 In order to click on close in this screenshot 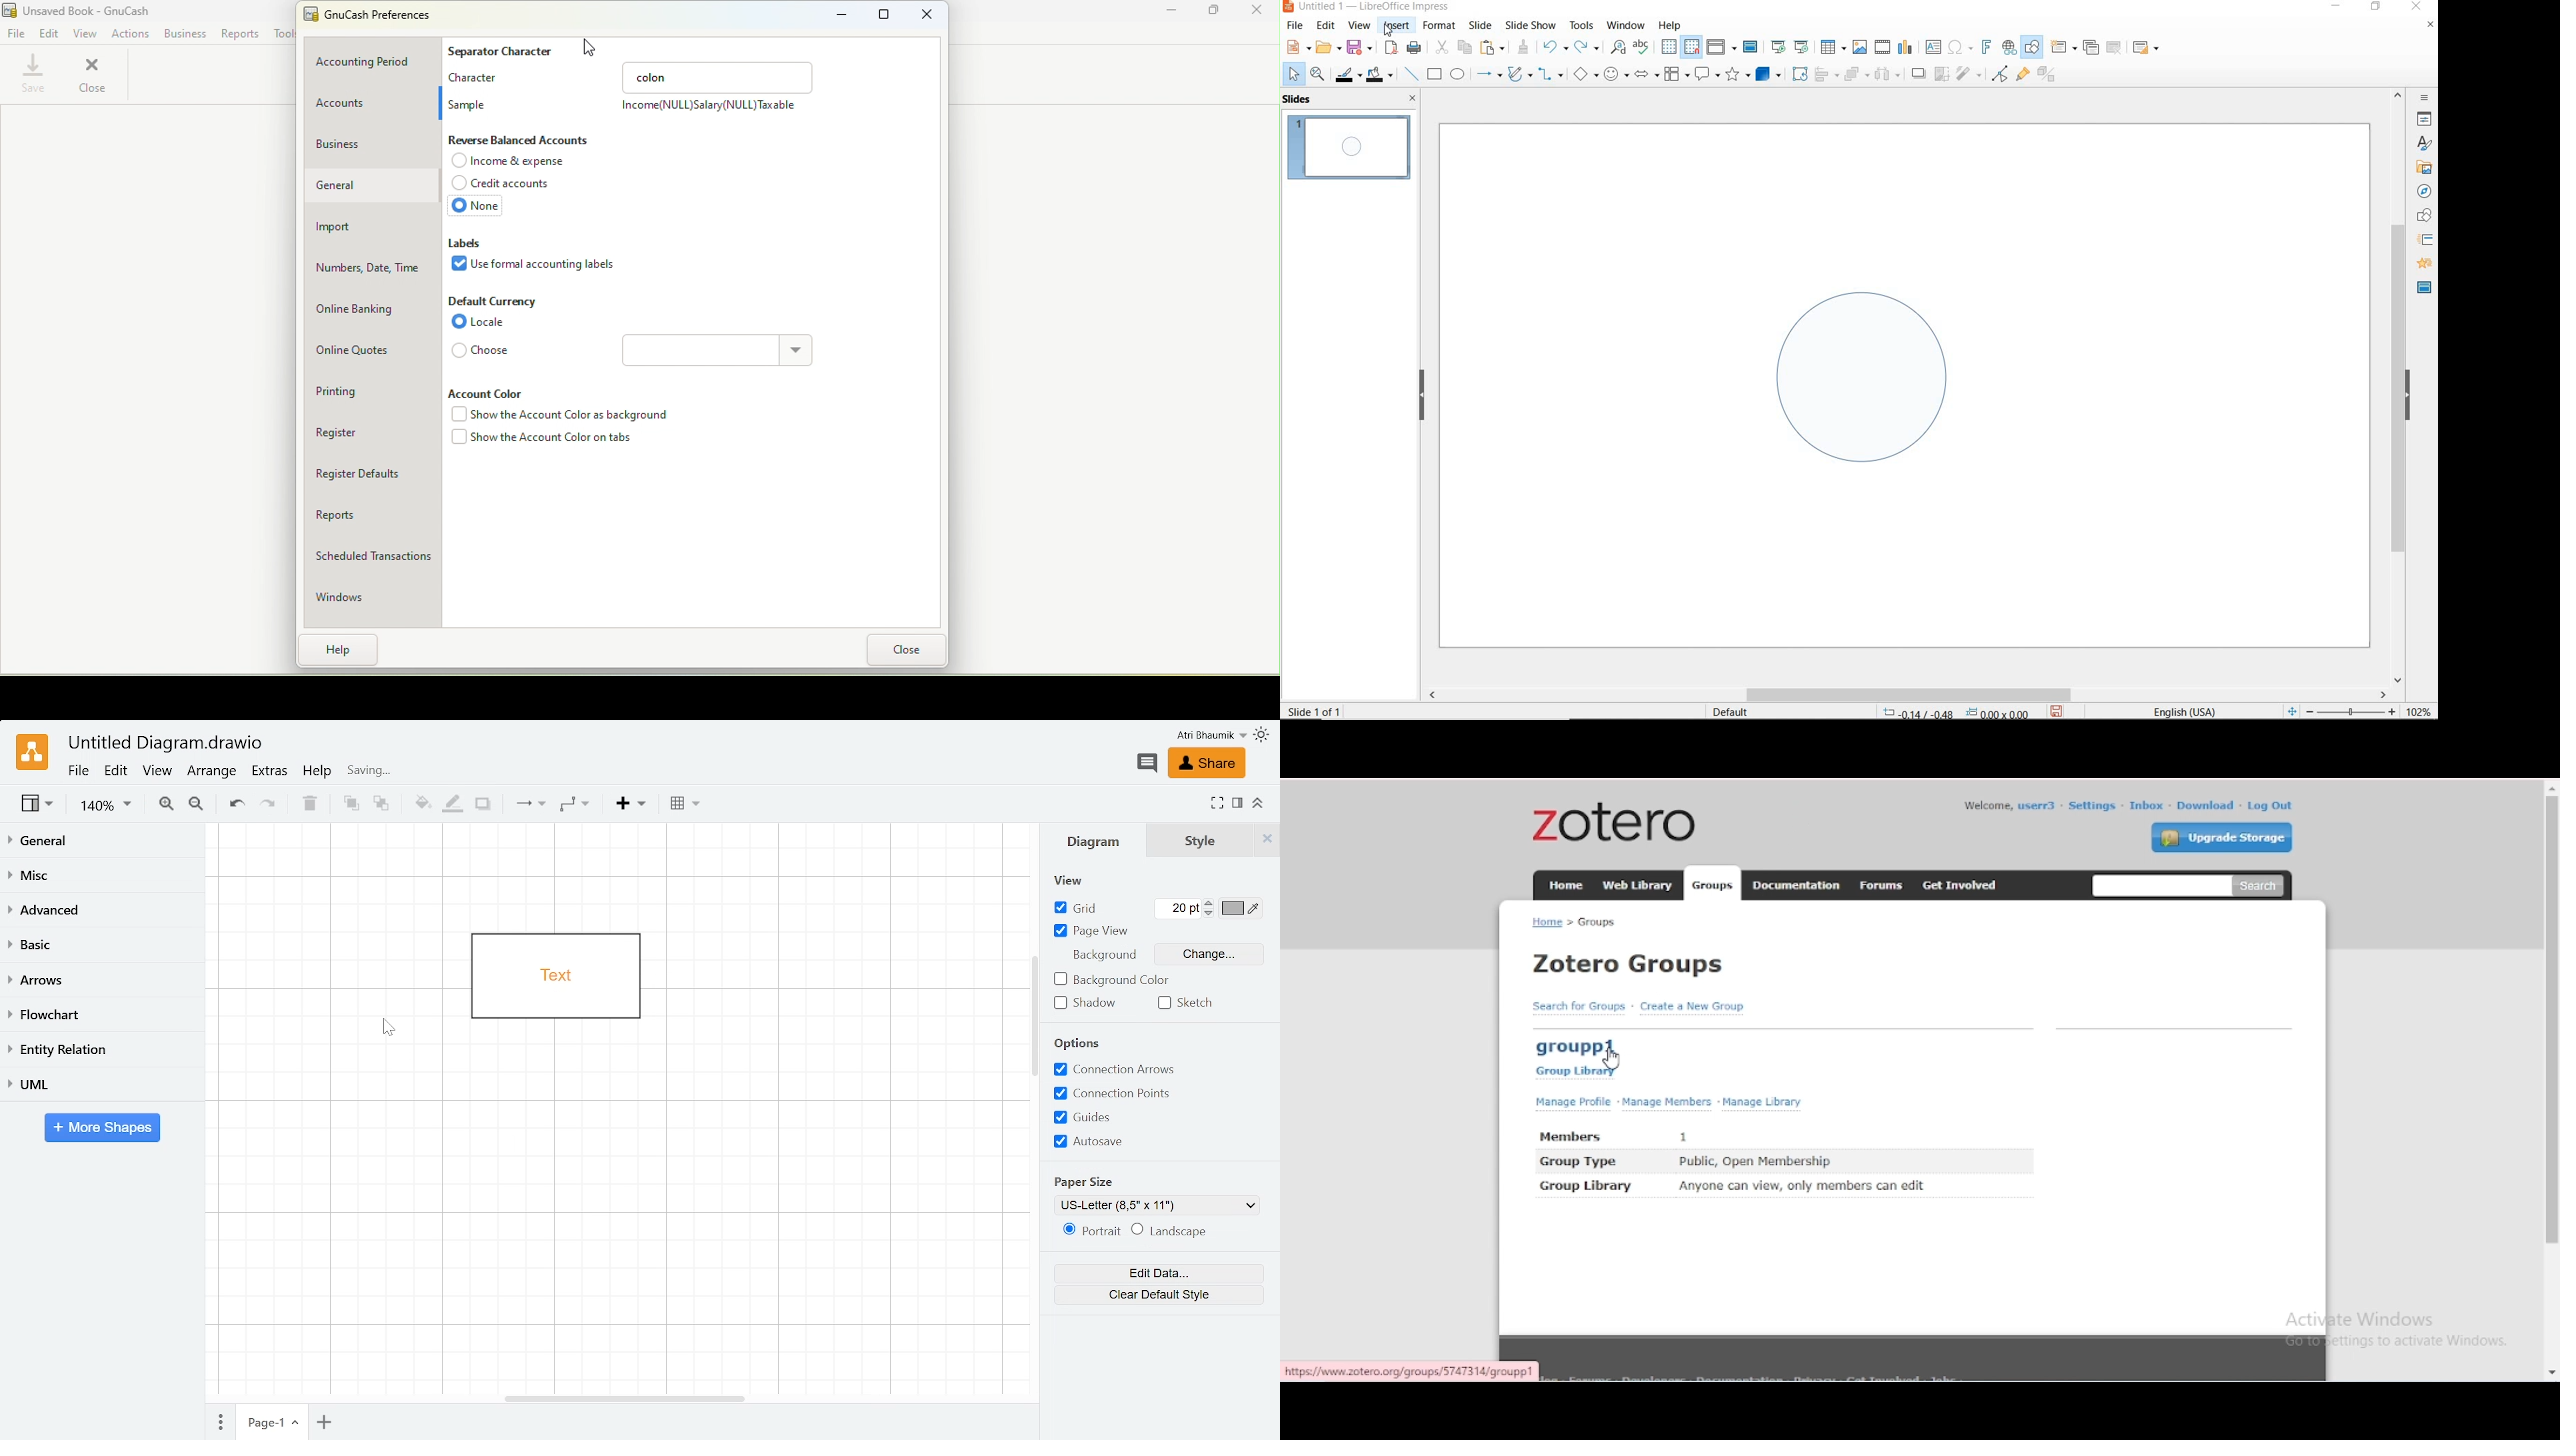, I will do `click(1409, 98)`.